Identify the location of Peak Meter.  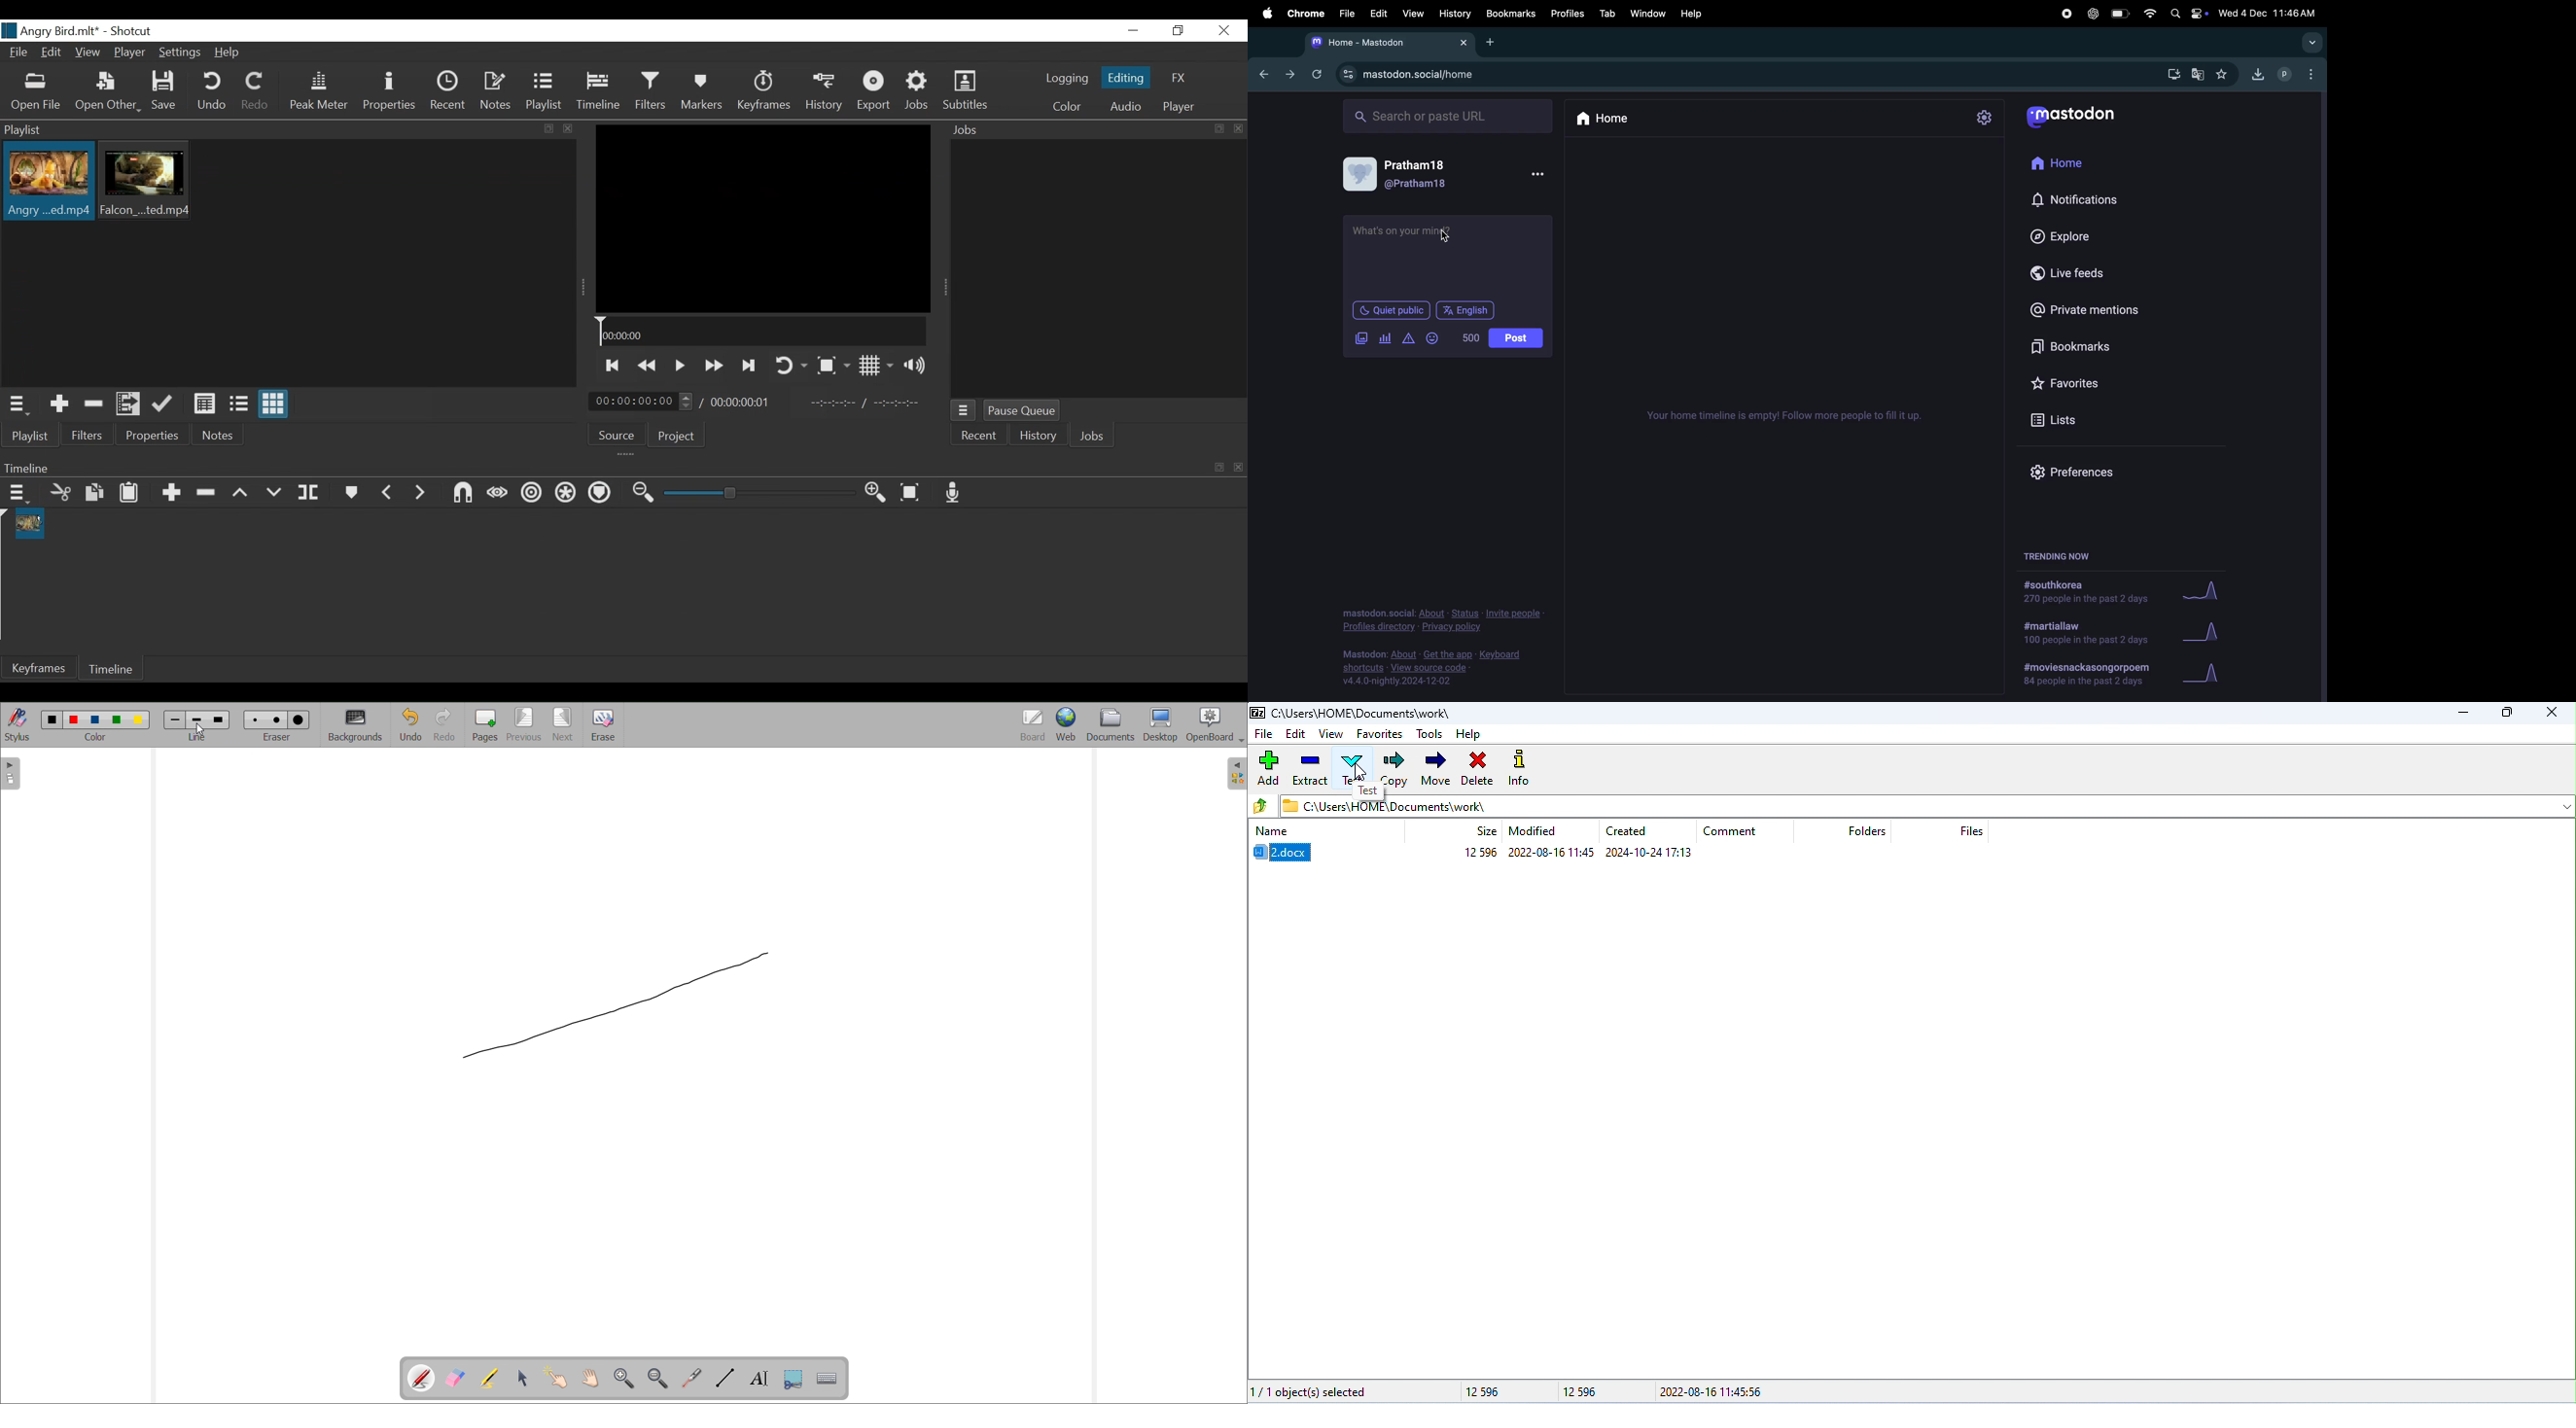
(317, 94).